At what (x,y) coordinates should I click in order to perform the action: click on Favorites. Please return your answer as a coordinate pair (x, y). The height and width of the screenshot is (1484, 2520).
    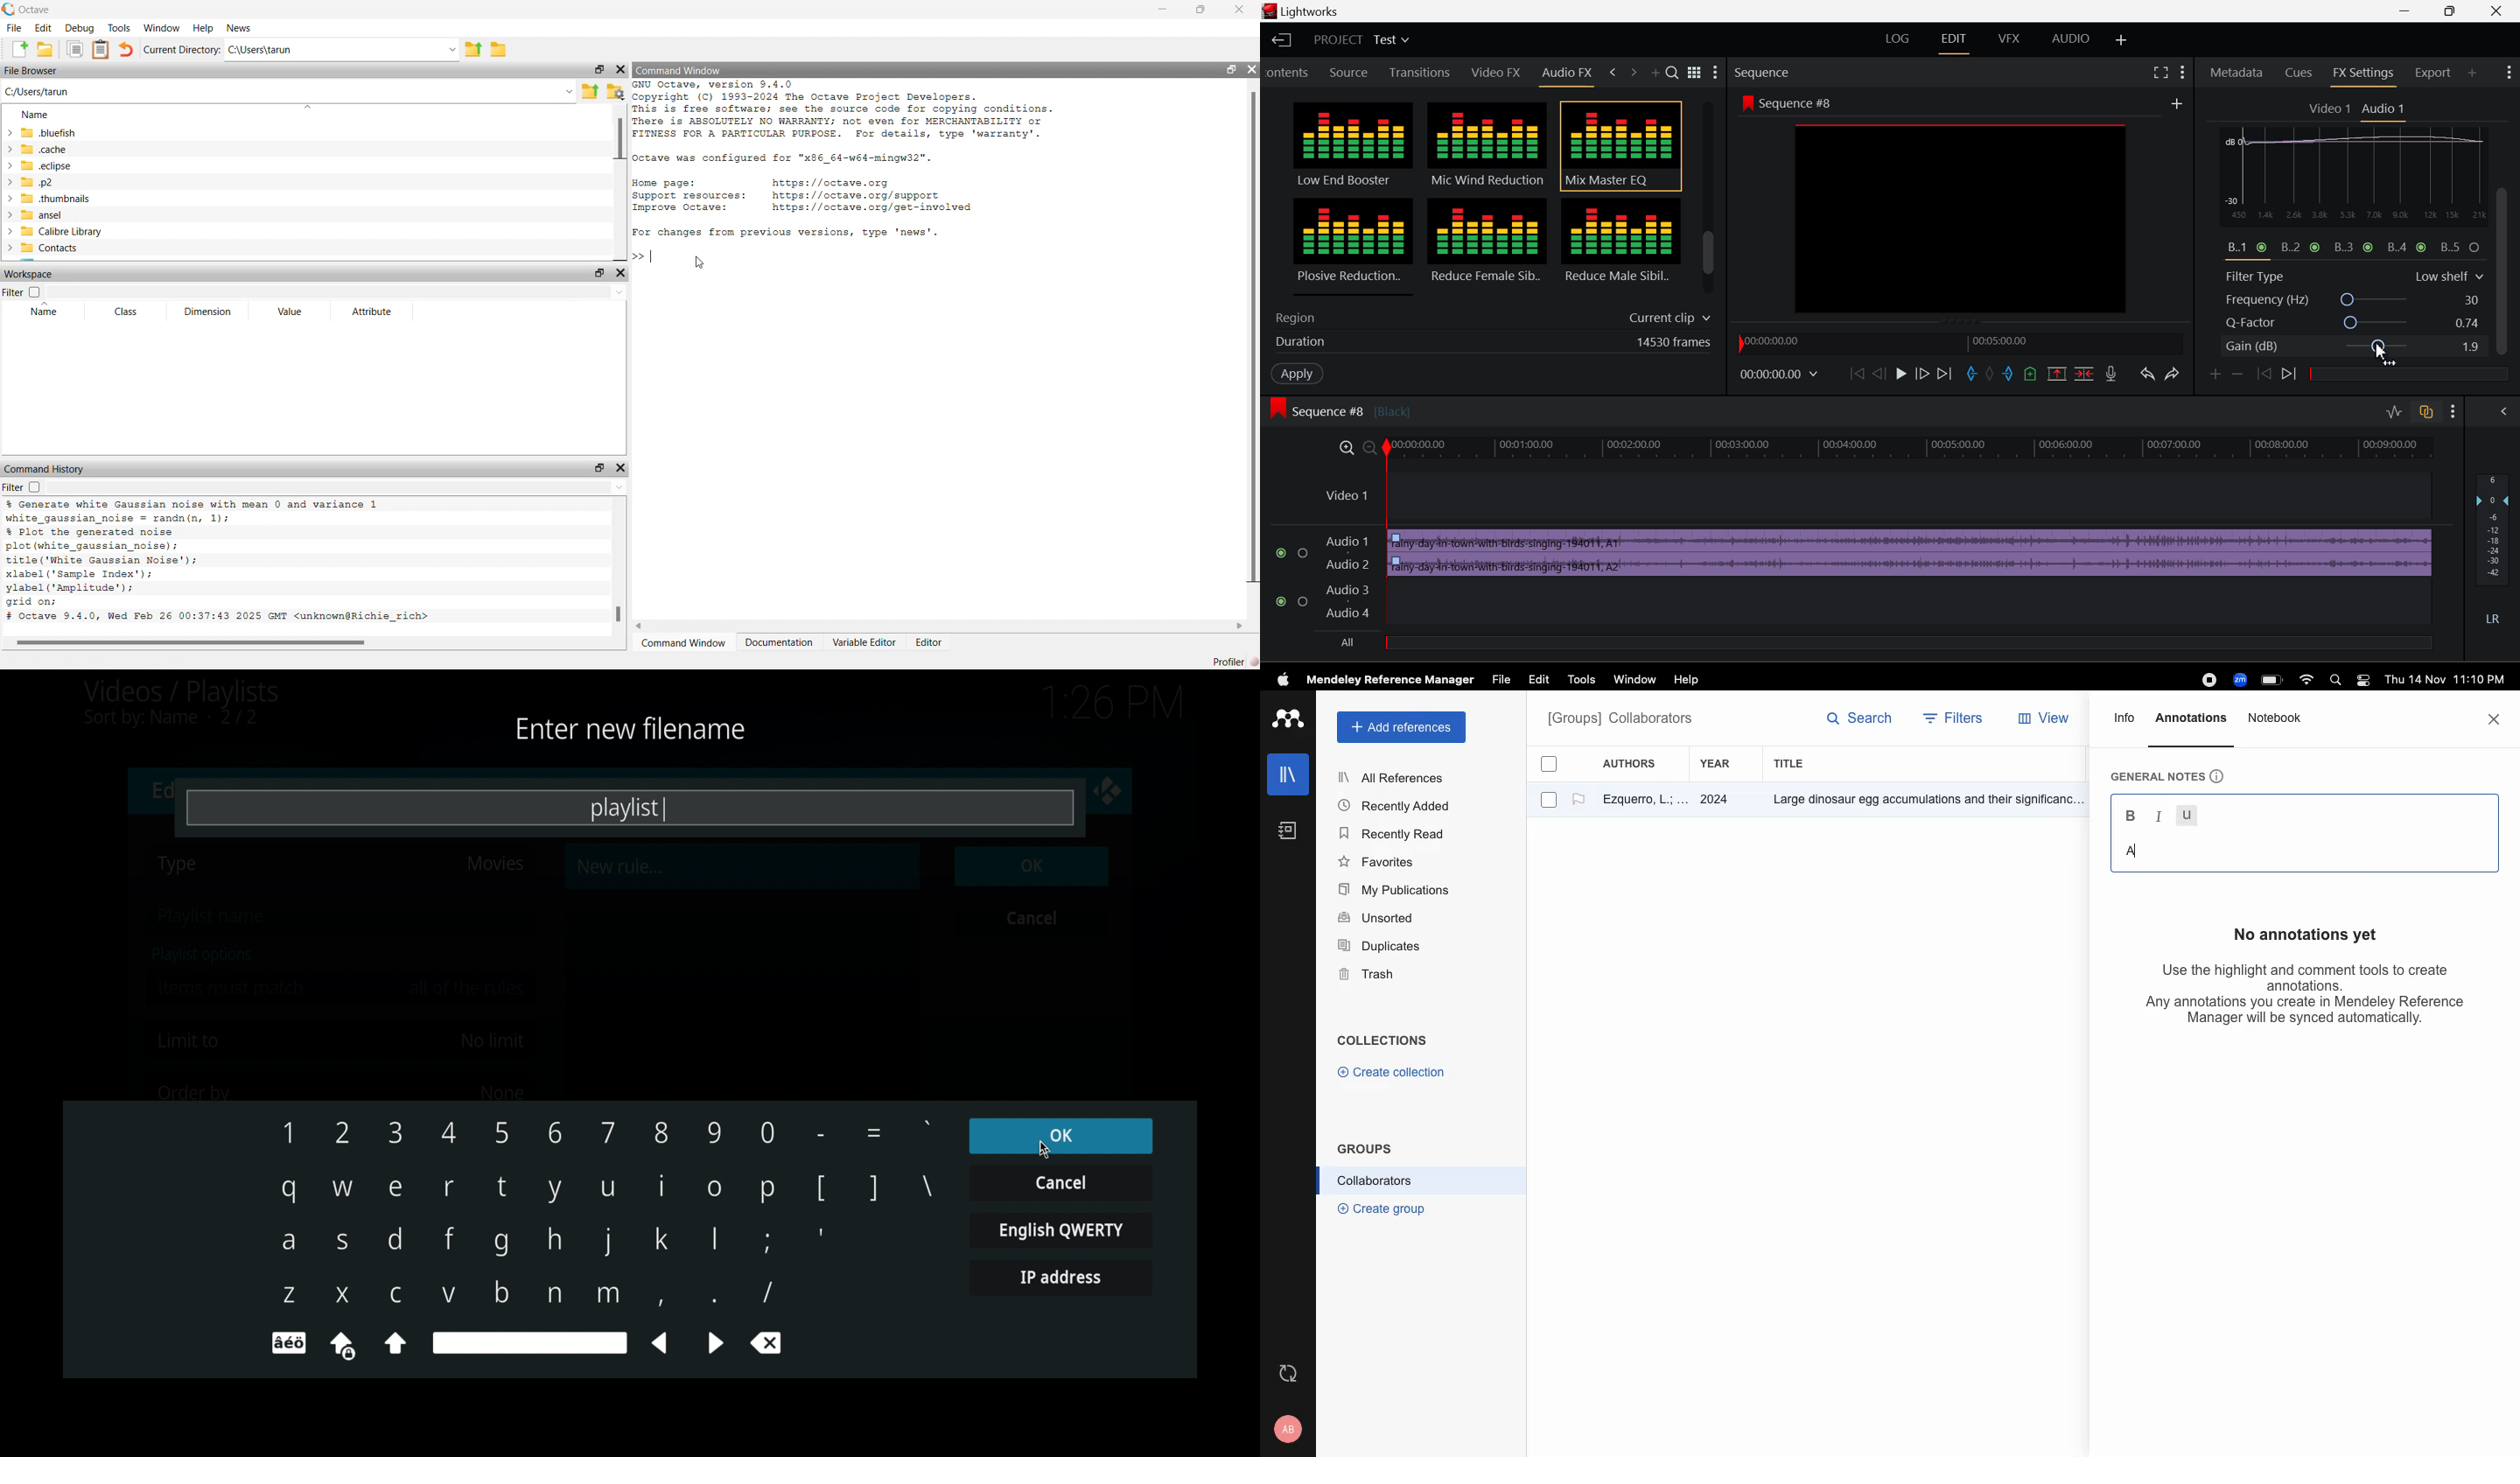
    Looking at the image, I should click on (1380, 861).